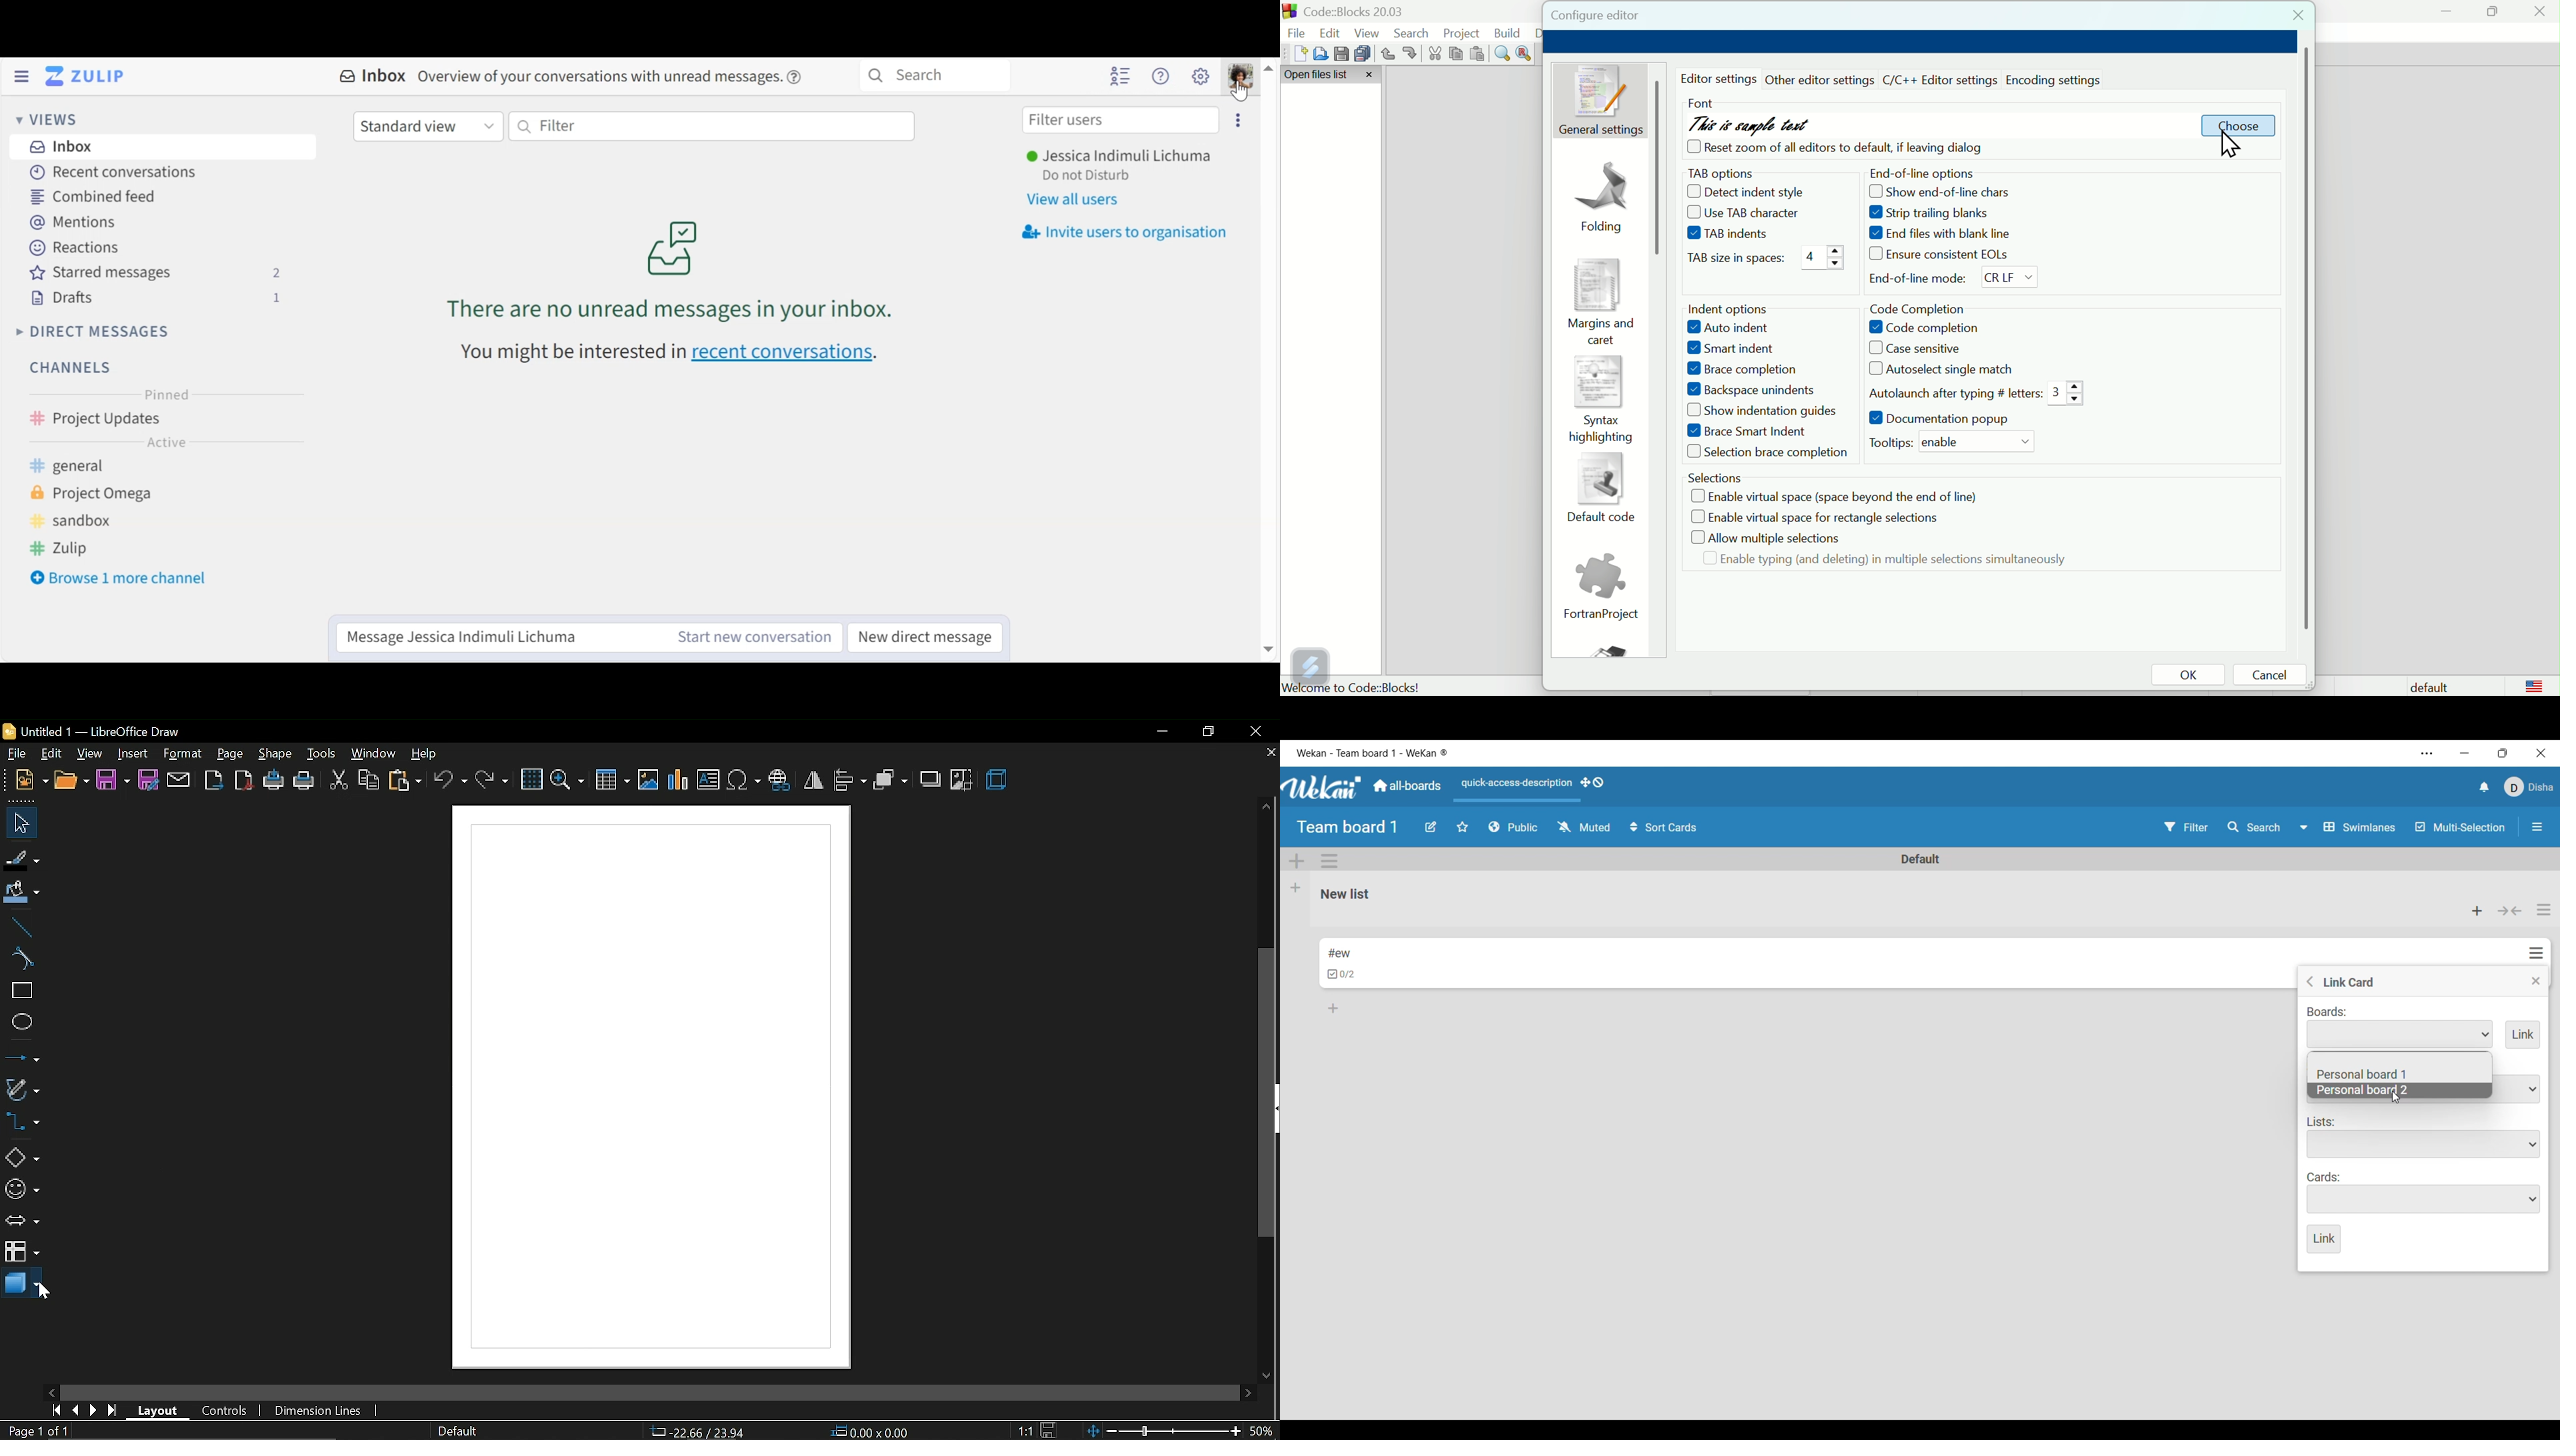  I want to click on save as, so click(149, 782).